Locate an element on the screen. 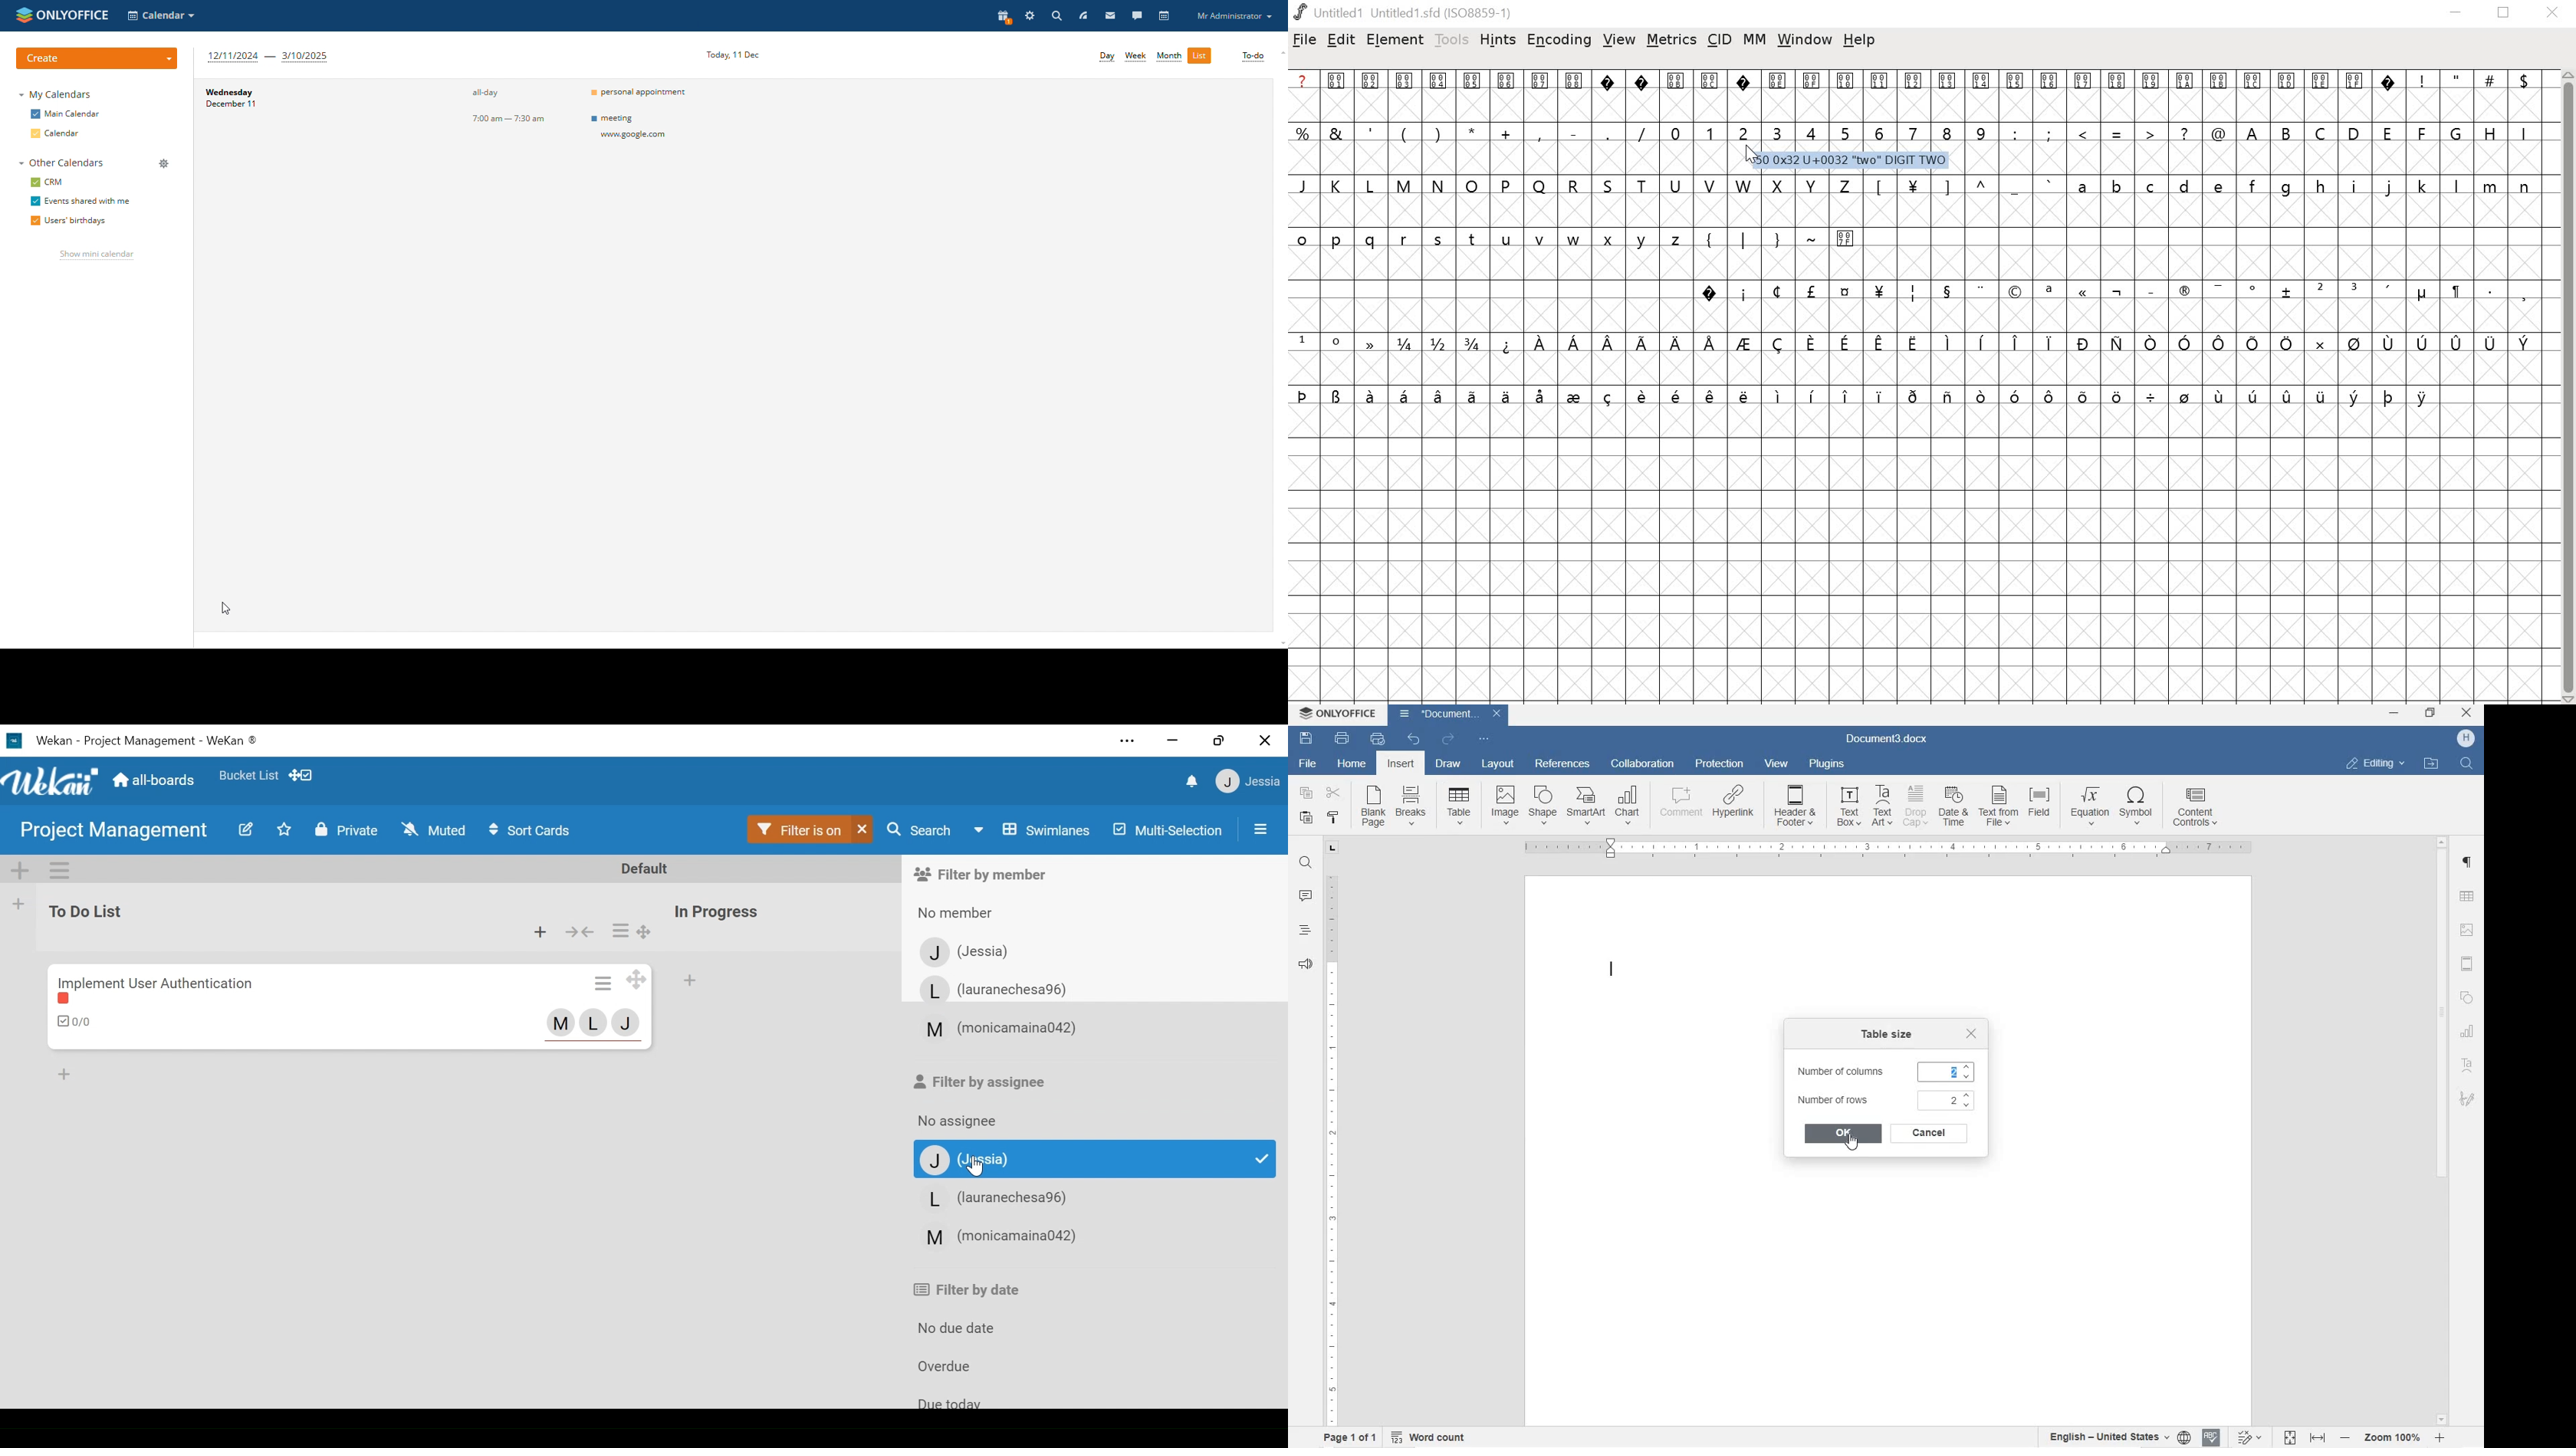 Image resolution: width=2576 pixels, height=1456 pixels. SCROLLBAR is located at coordinates (2441, 1130).